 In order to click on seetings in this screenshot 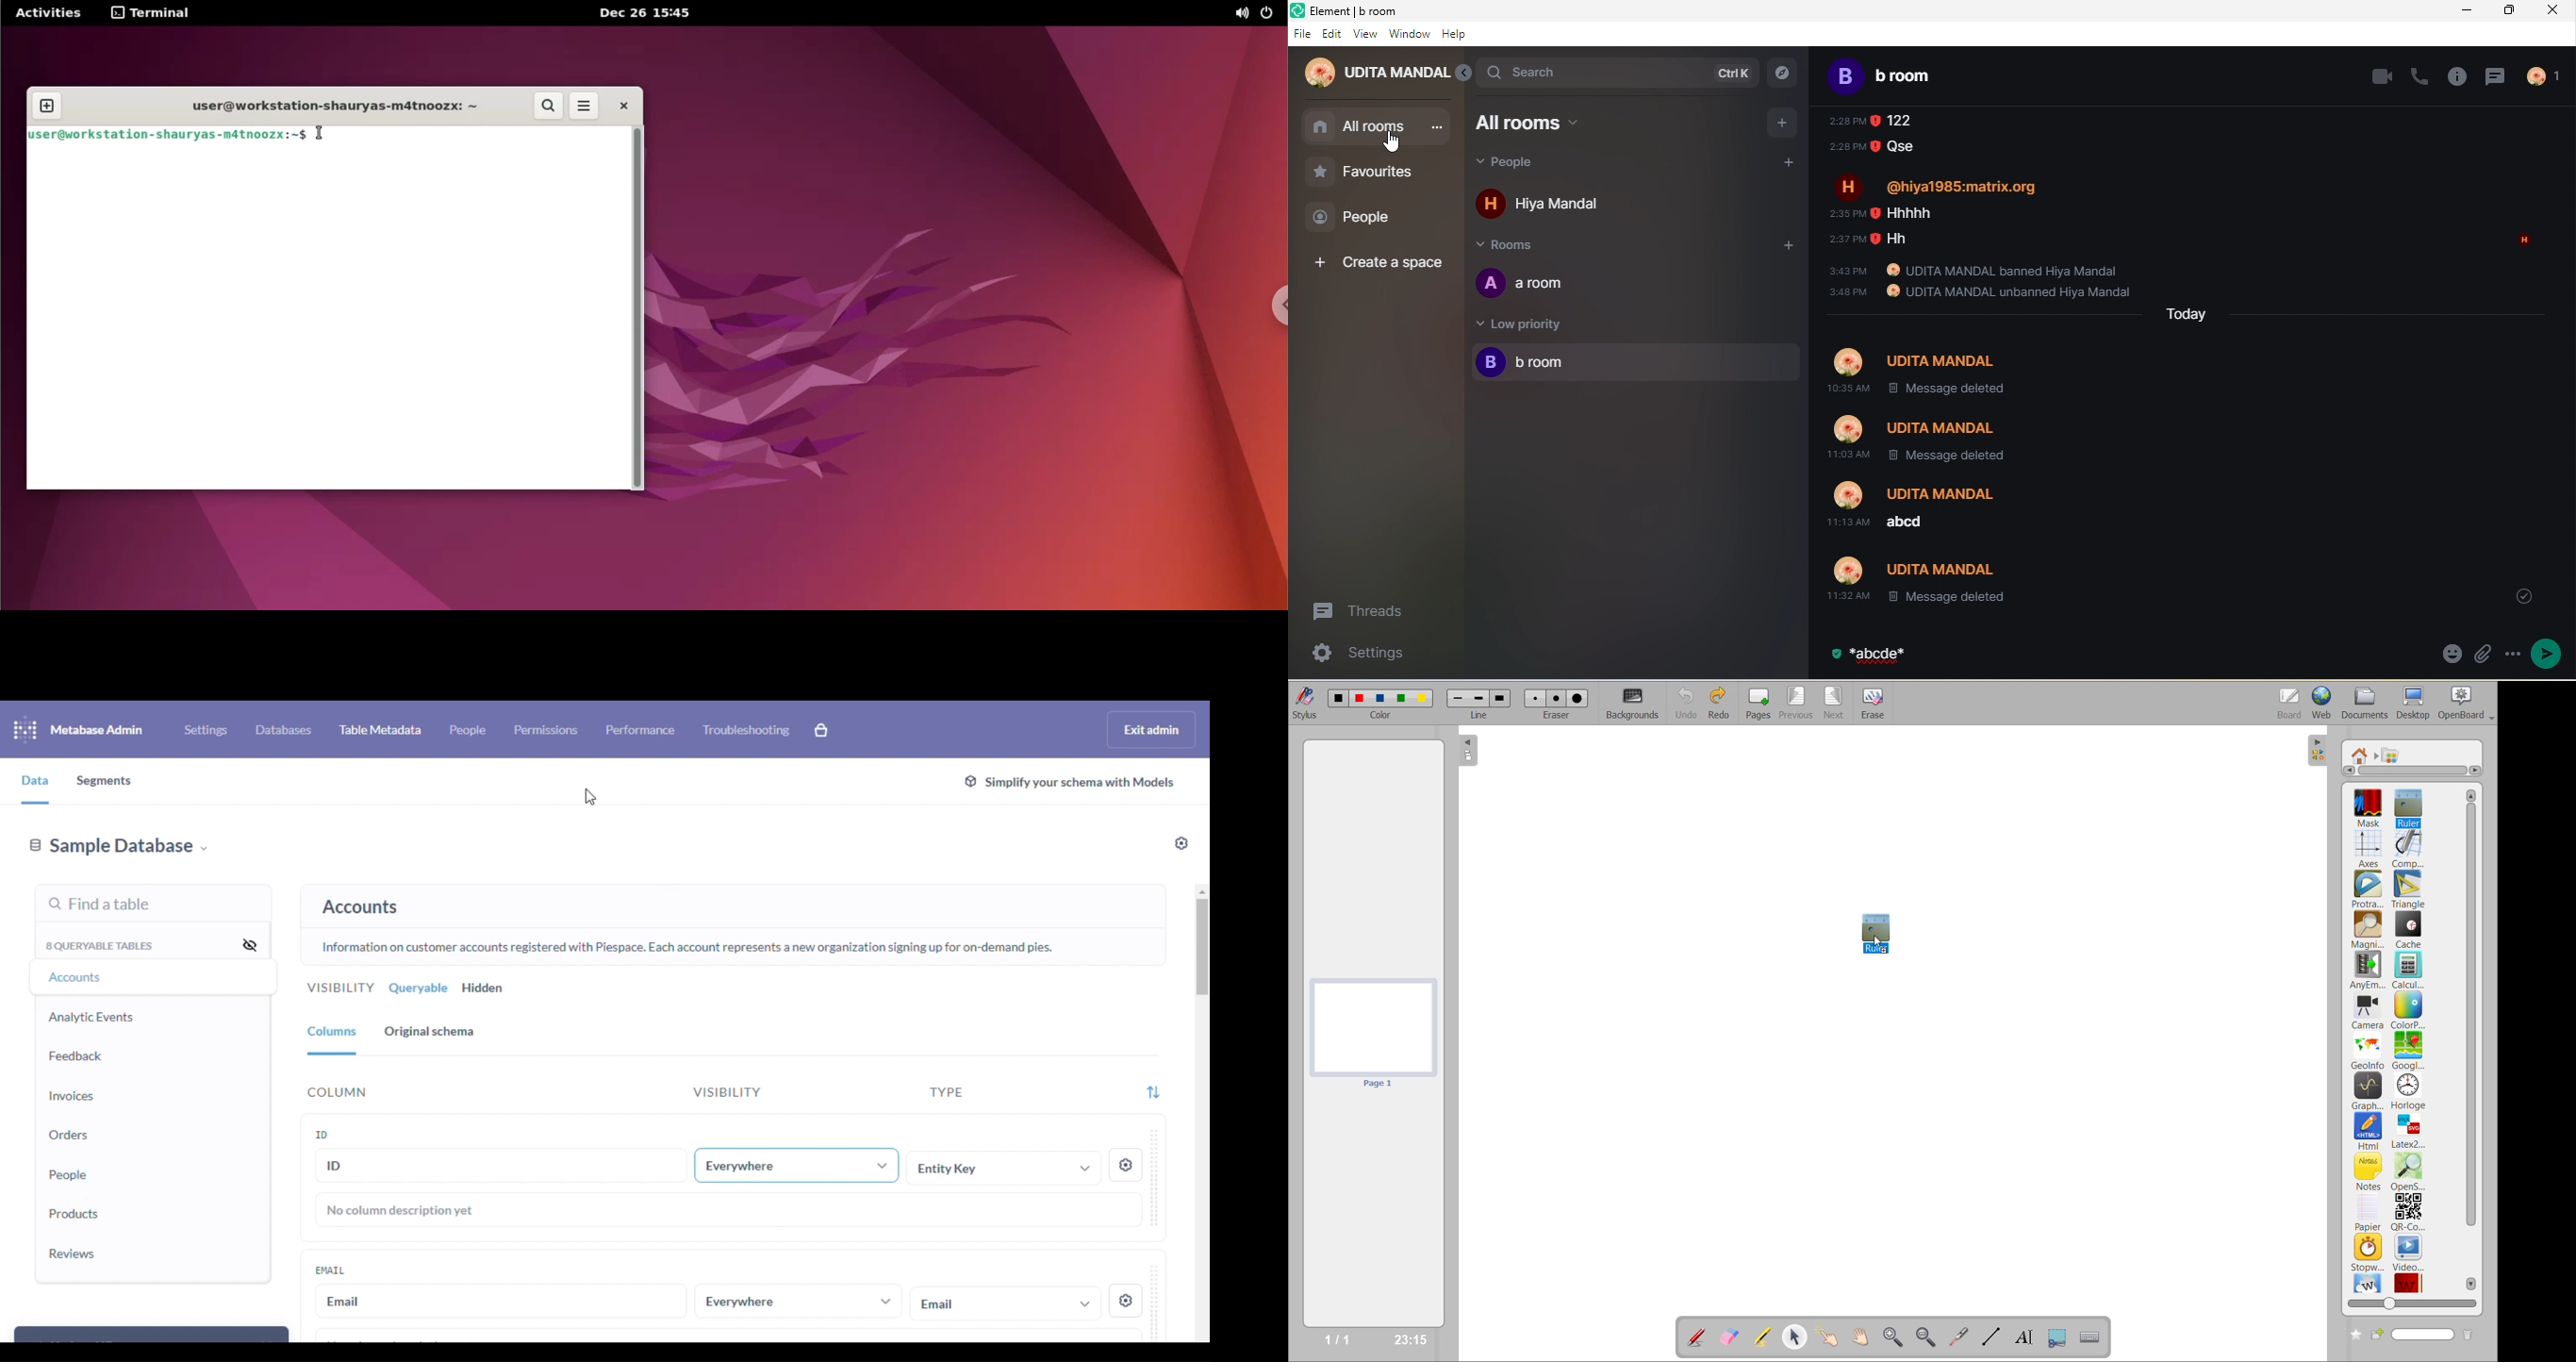, I will do `click(1371, 656)`.